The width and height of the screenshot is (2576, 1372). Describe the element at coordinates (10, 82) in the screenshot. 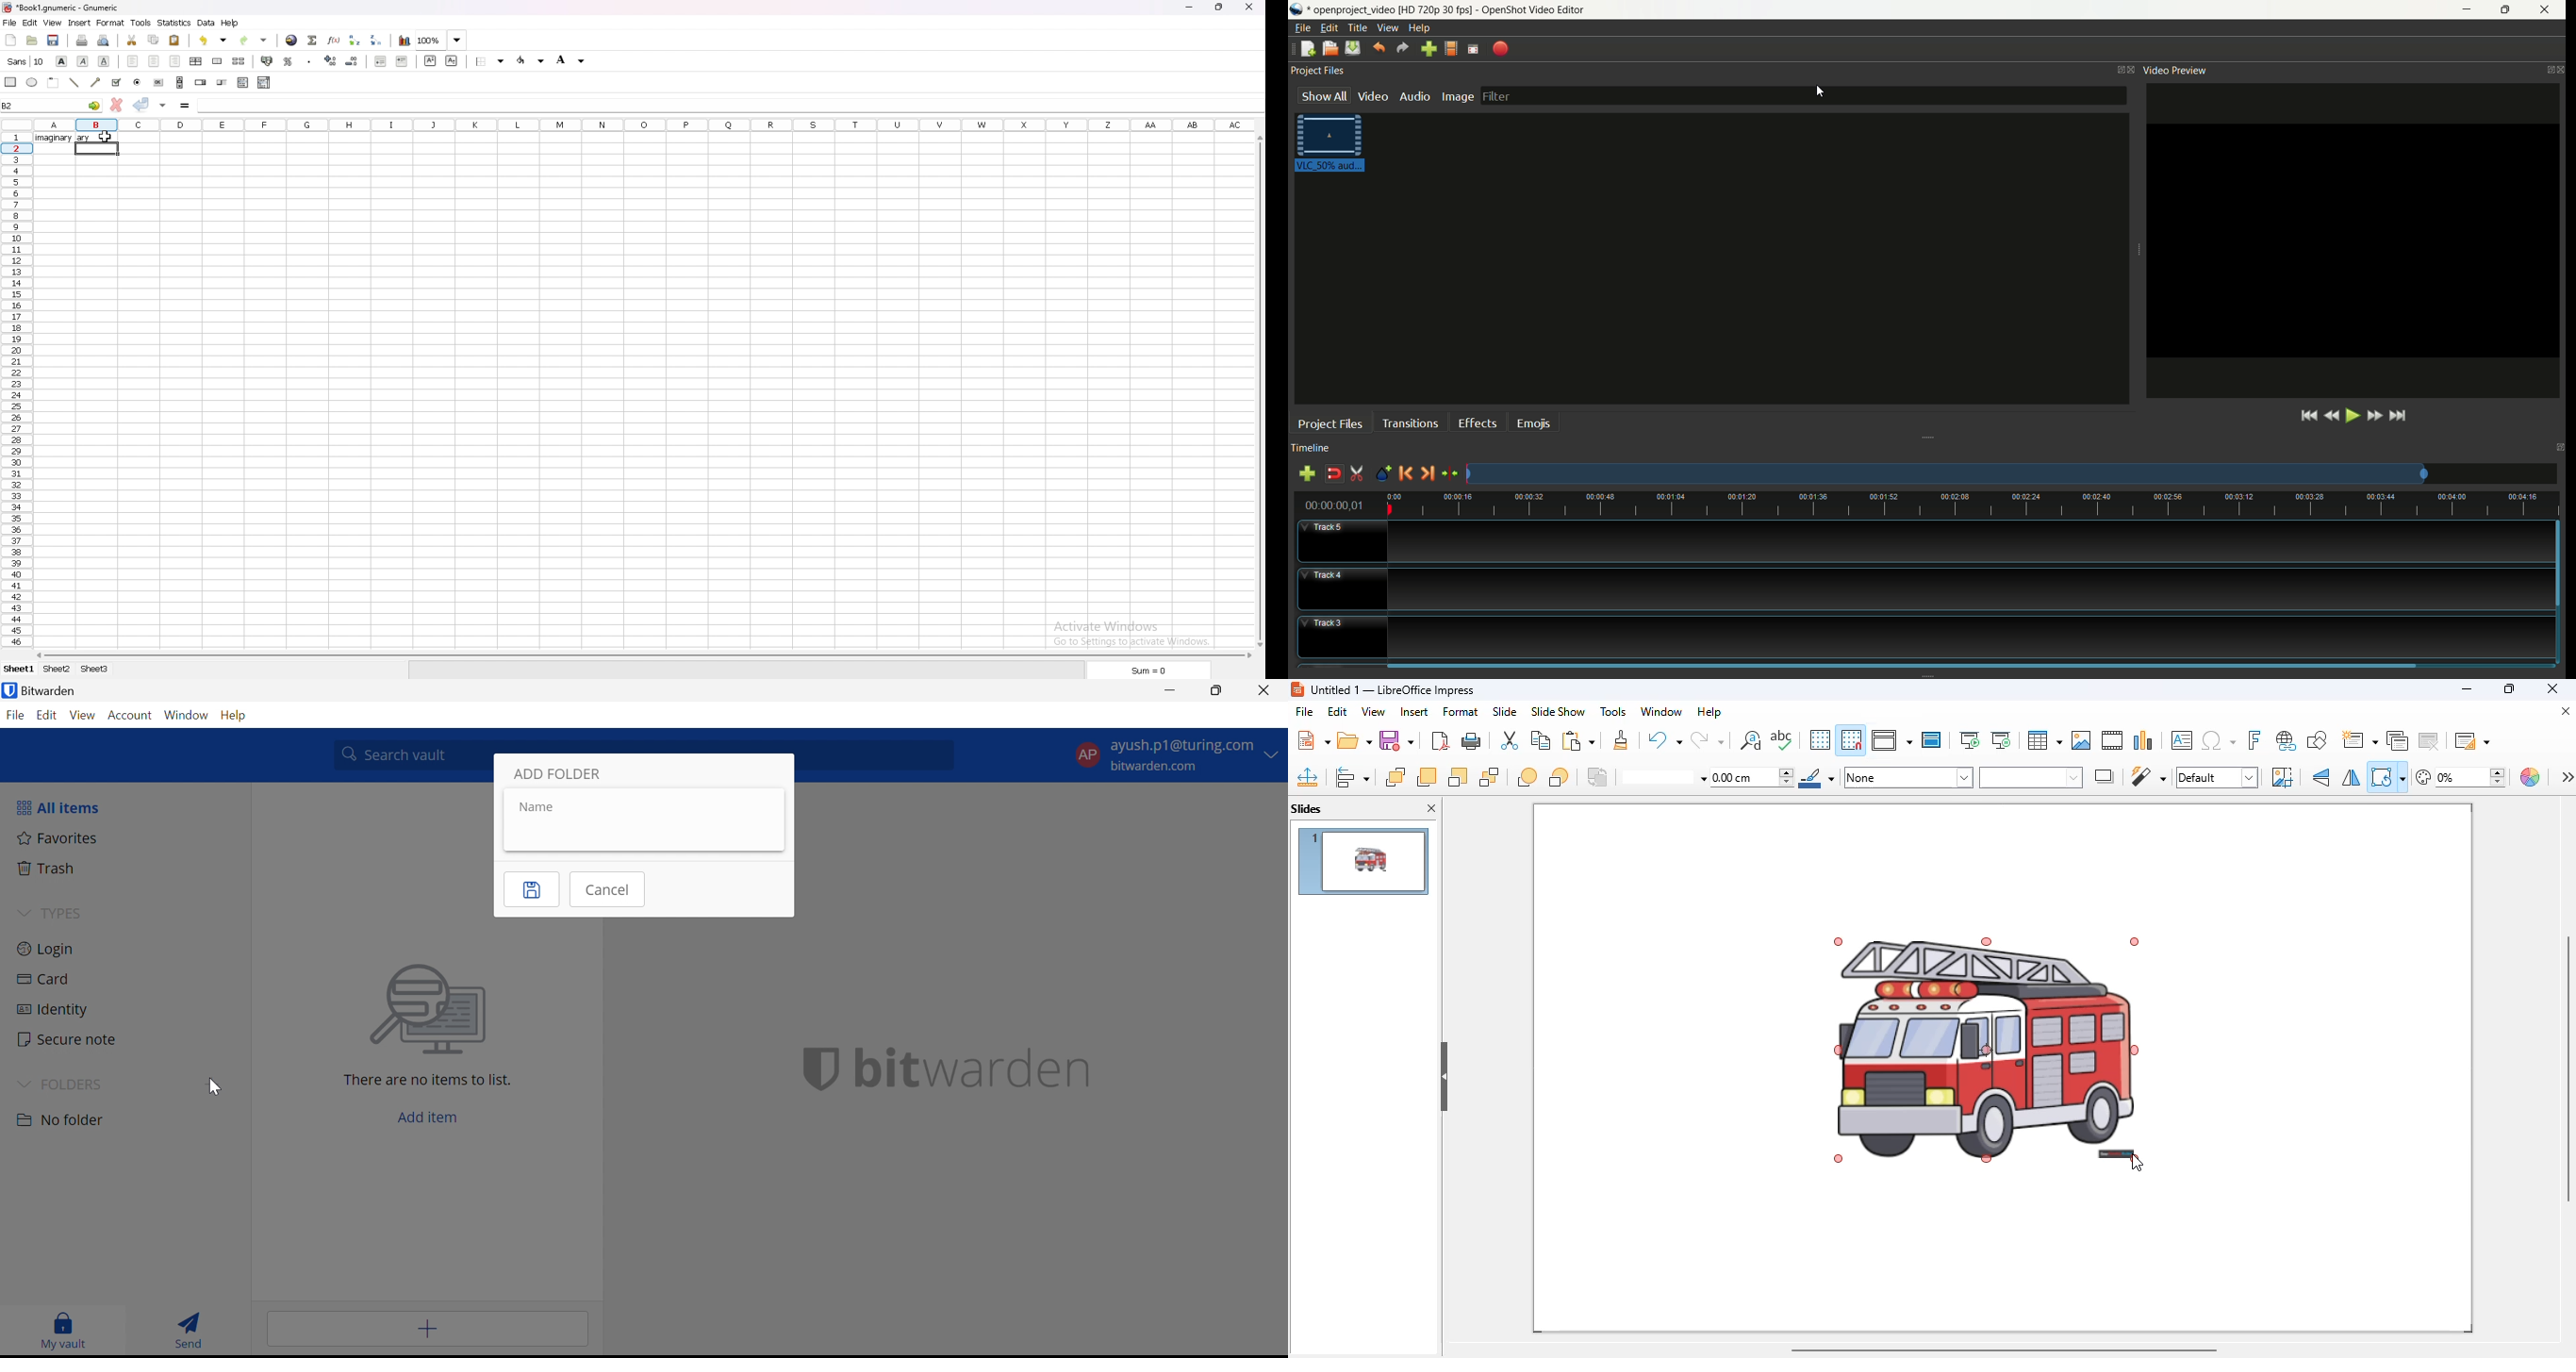

I see `rectangle` at that location.